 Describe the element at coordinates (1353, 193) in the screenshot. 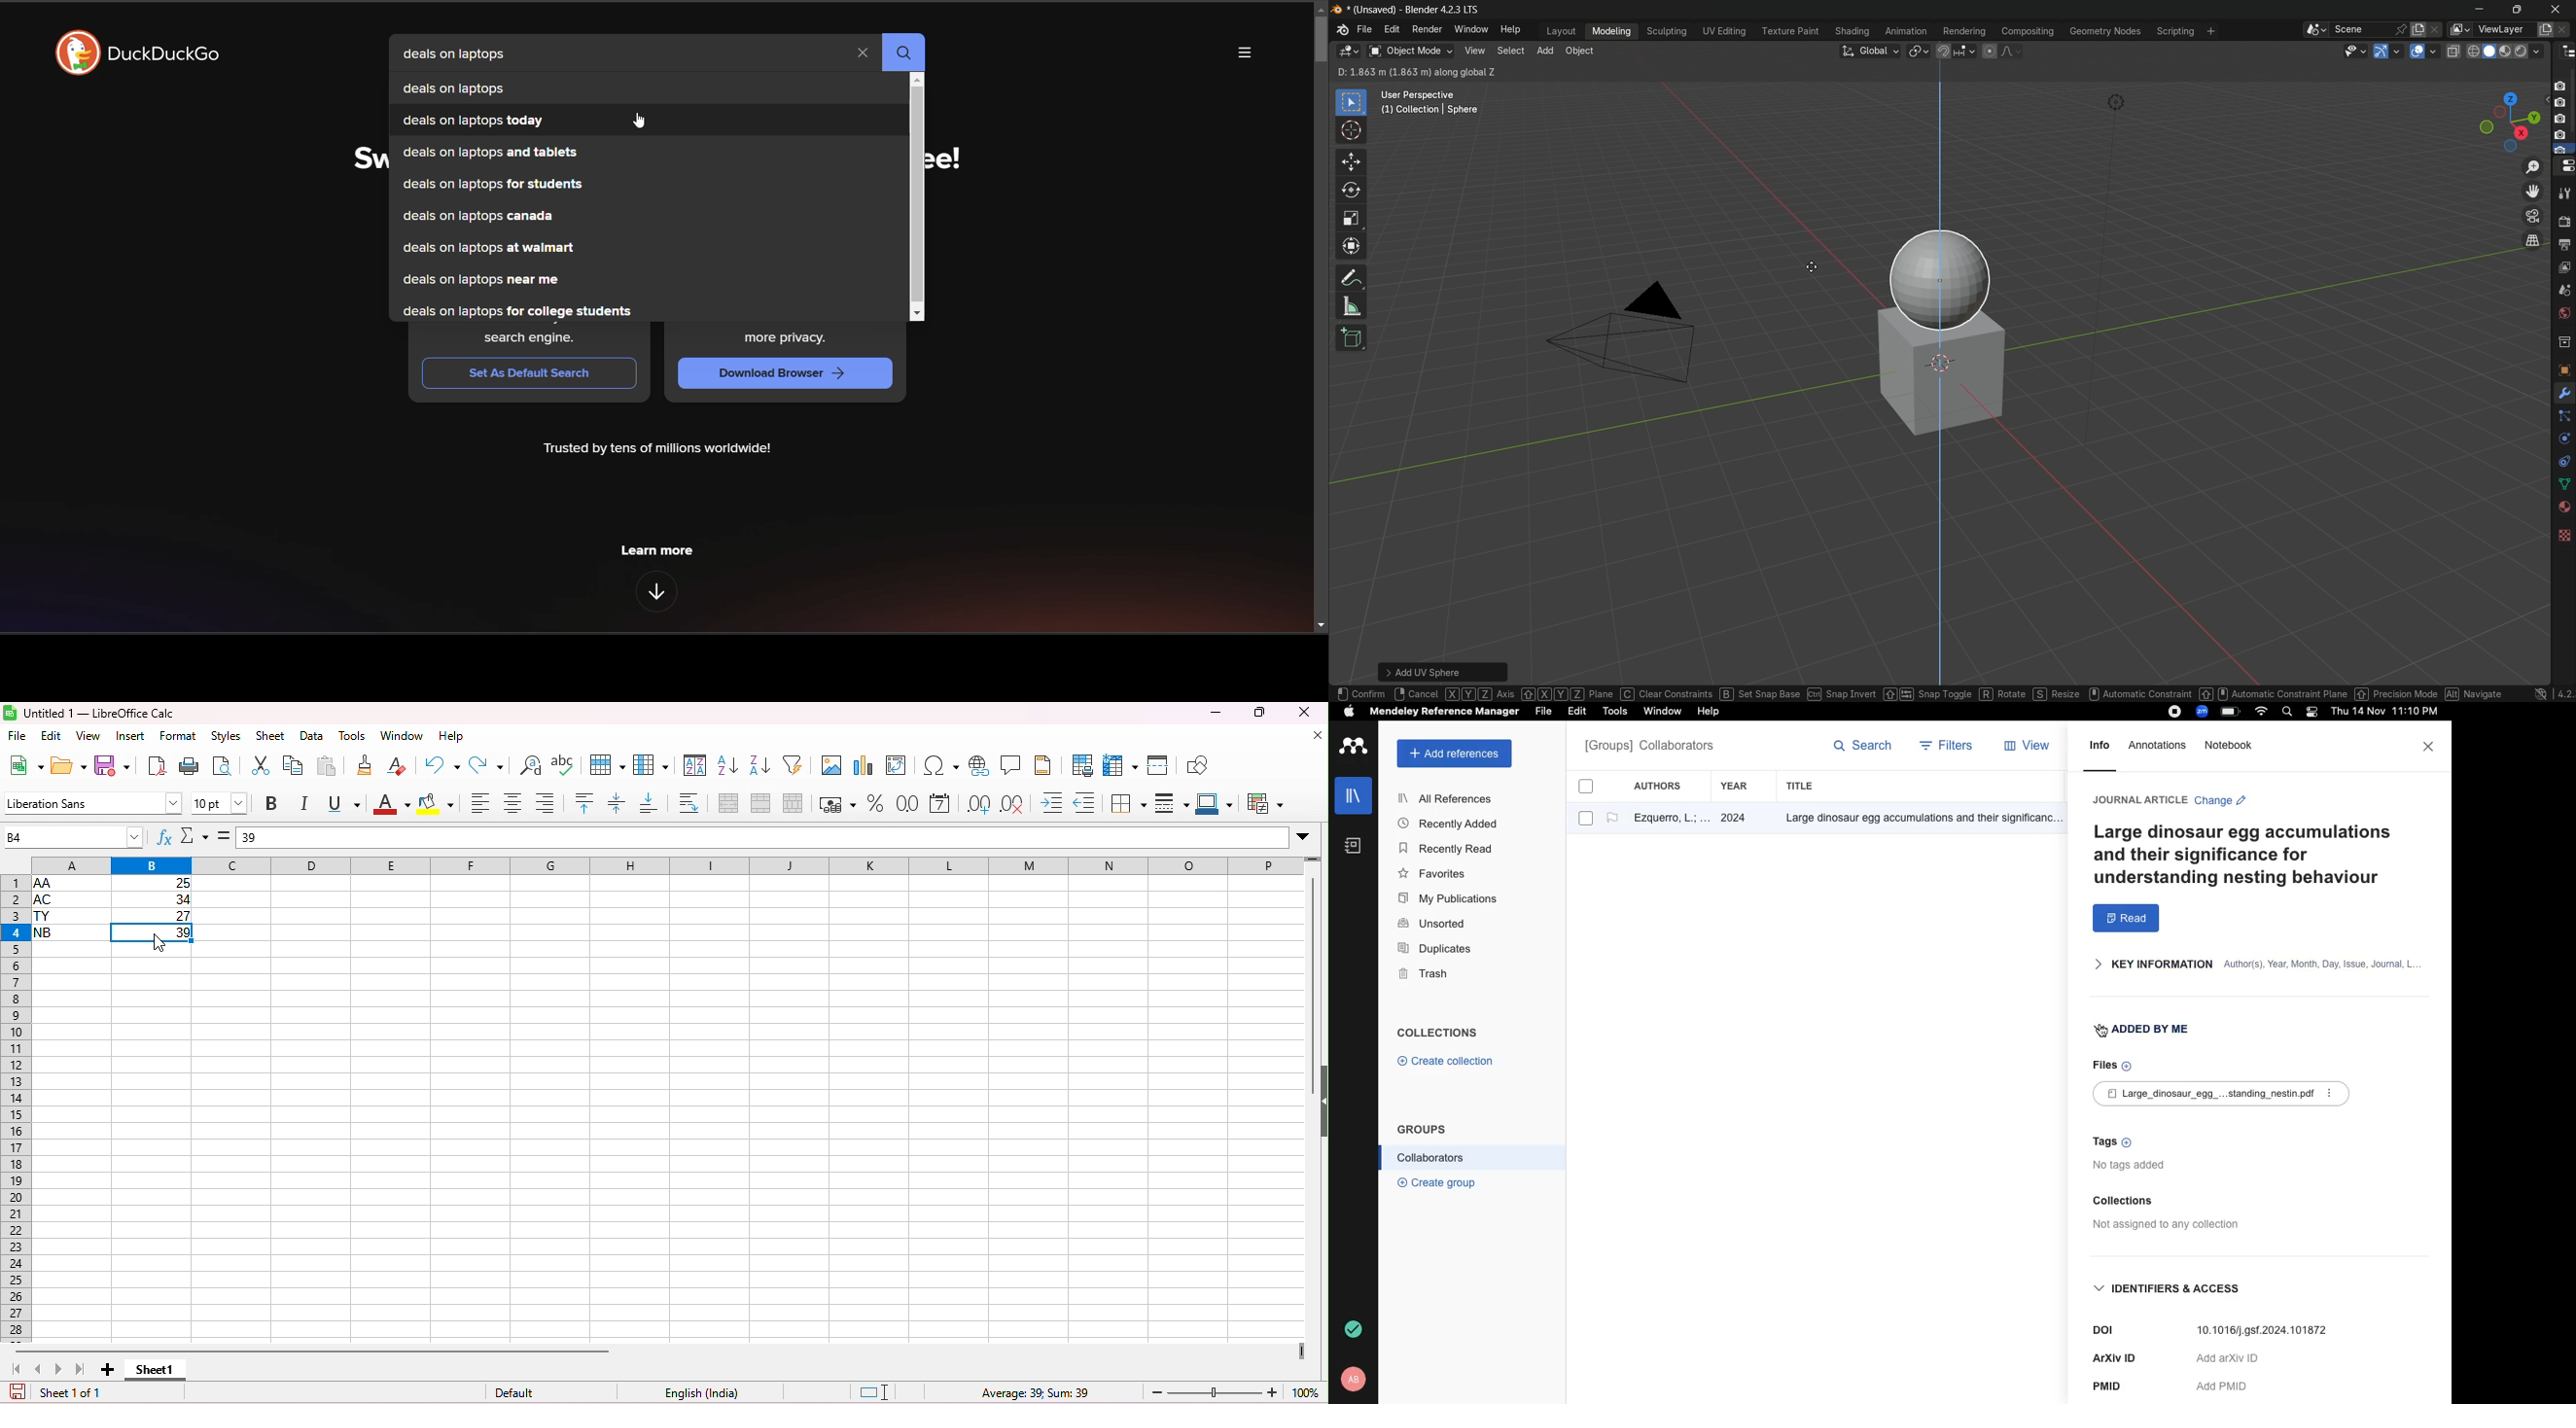

I see `rotate` at that location.